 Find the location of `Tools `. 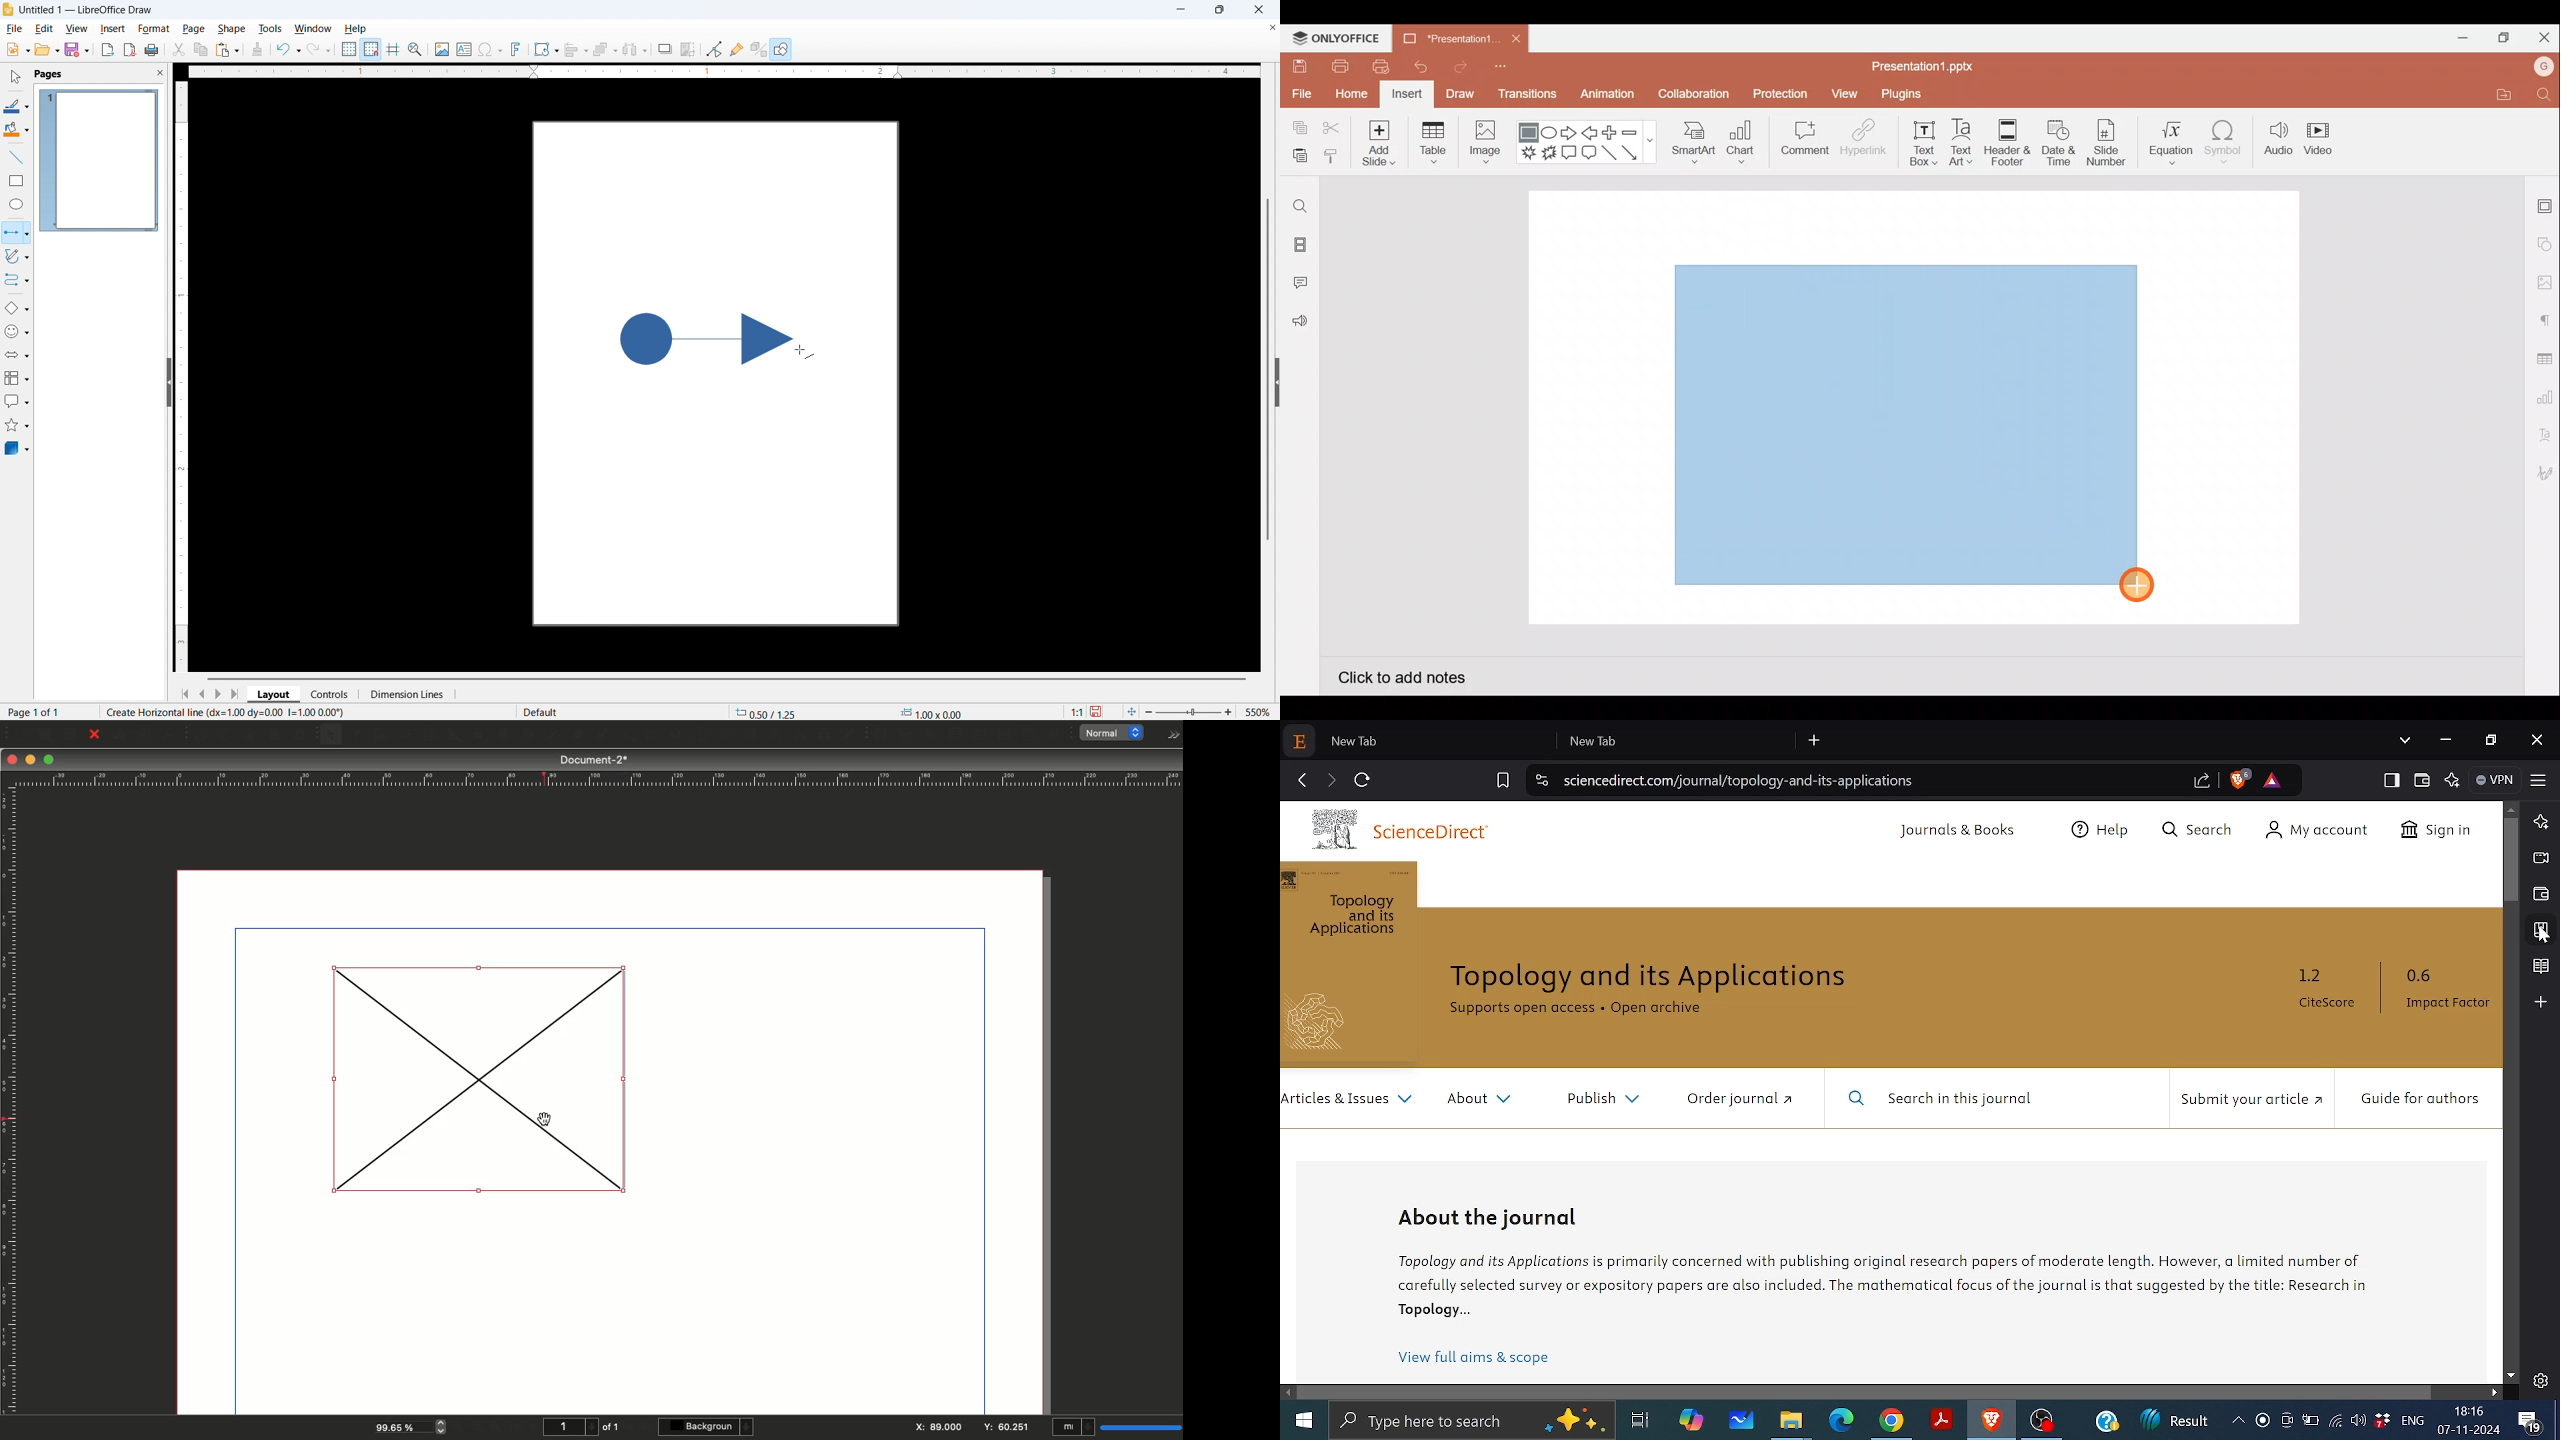

Tools  is located at coordinates (270, 29).